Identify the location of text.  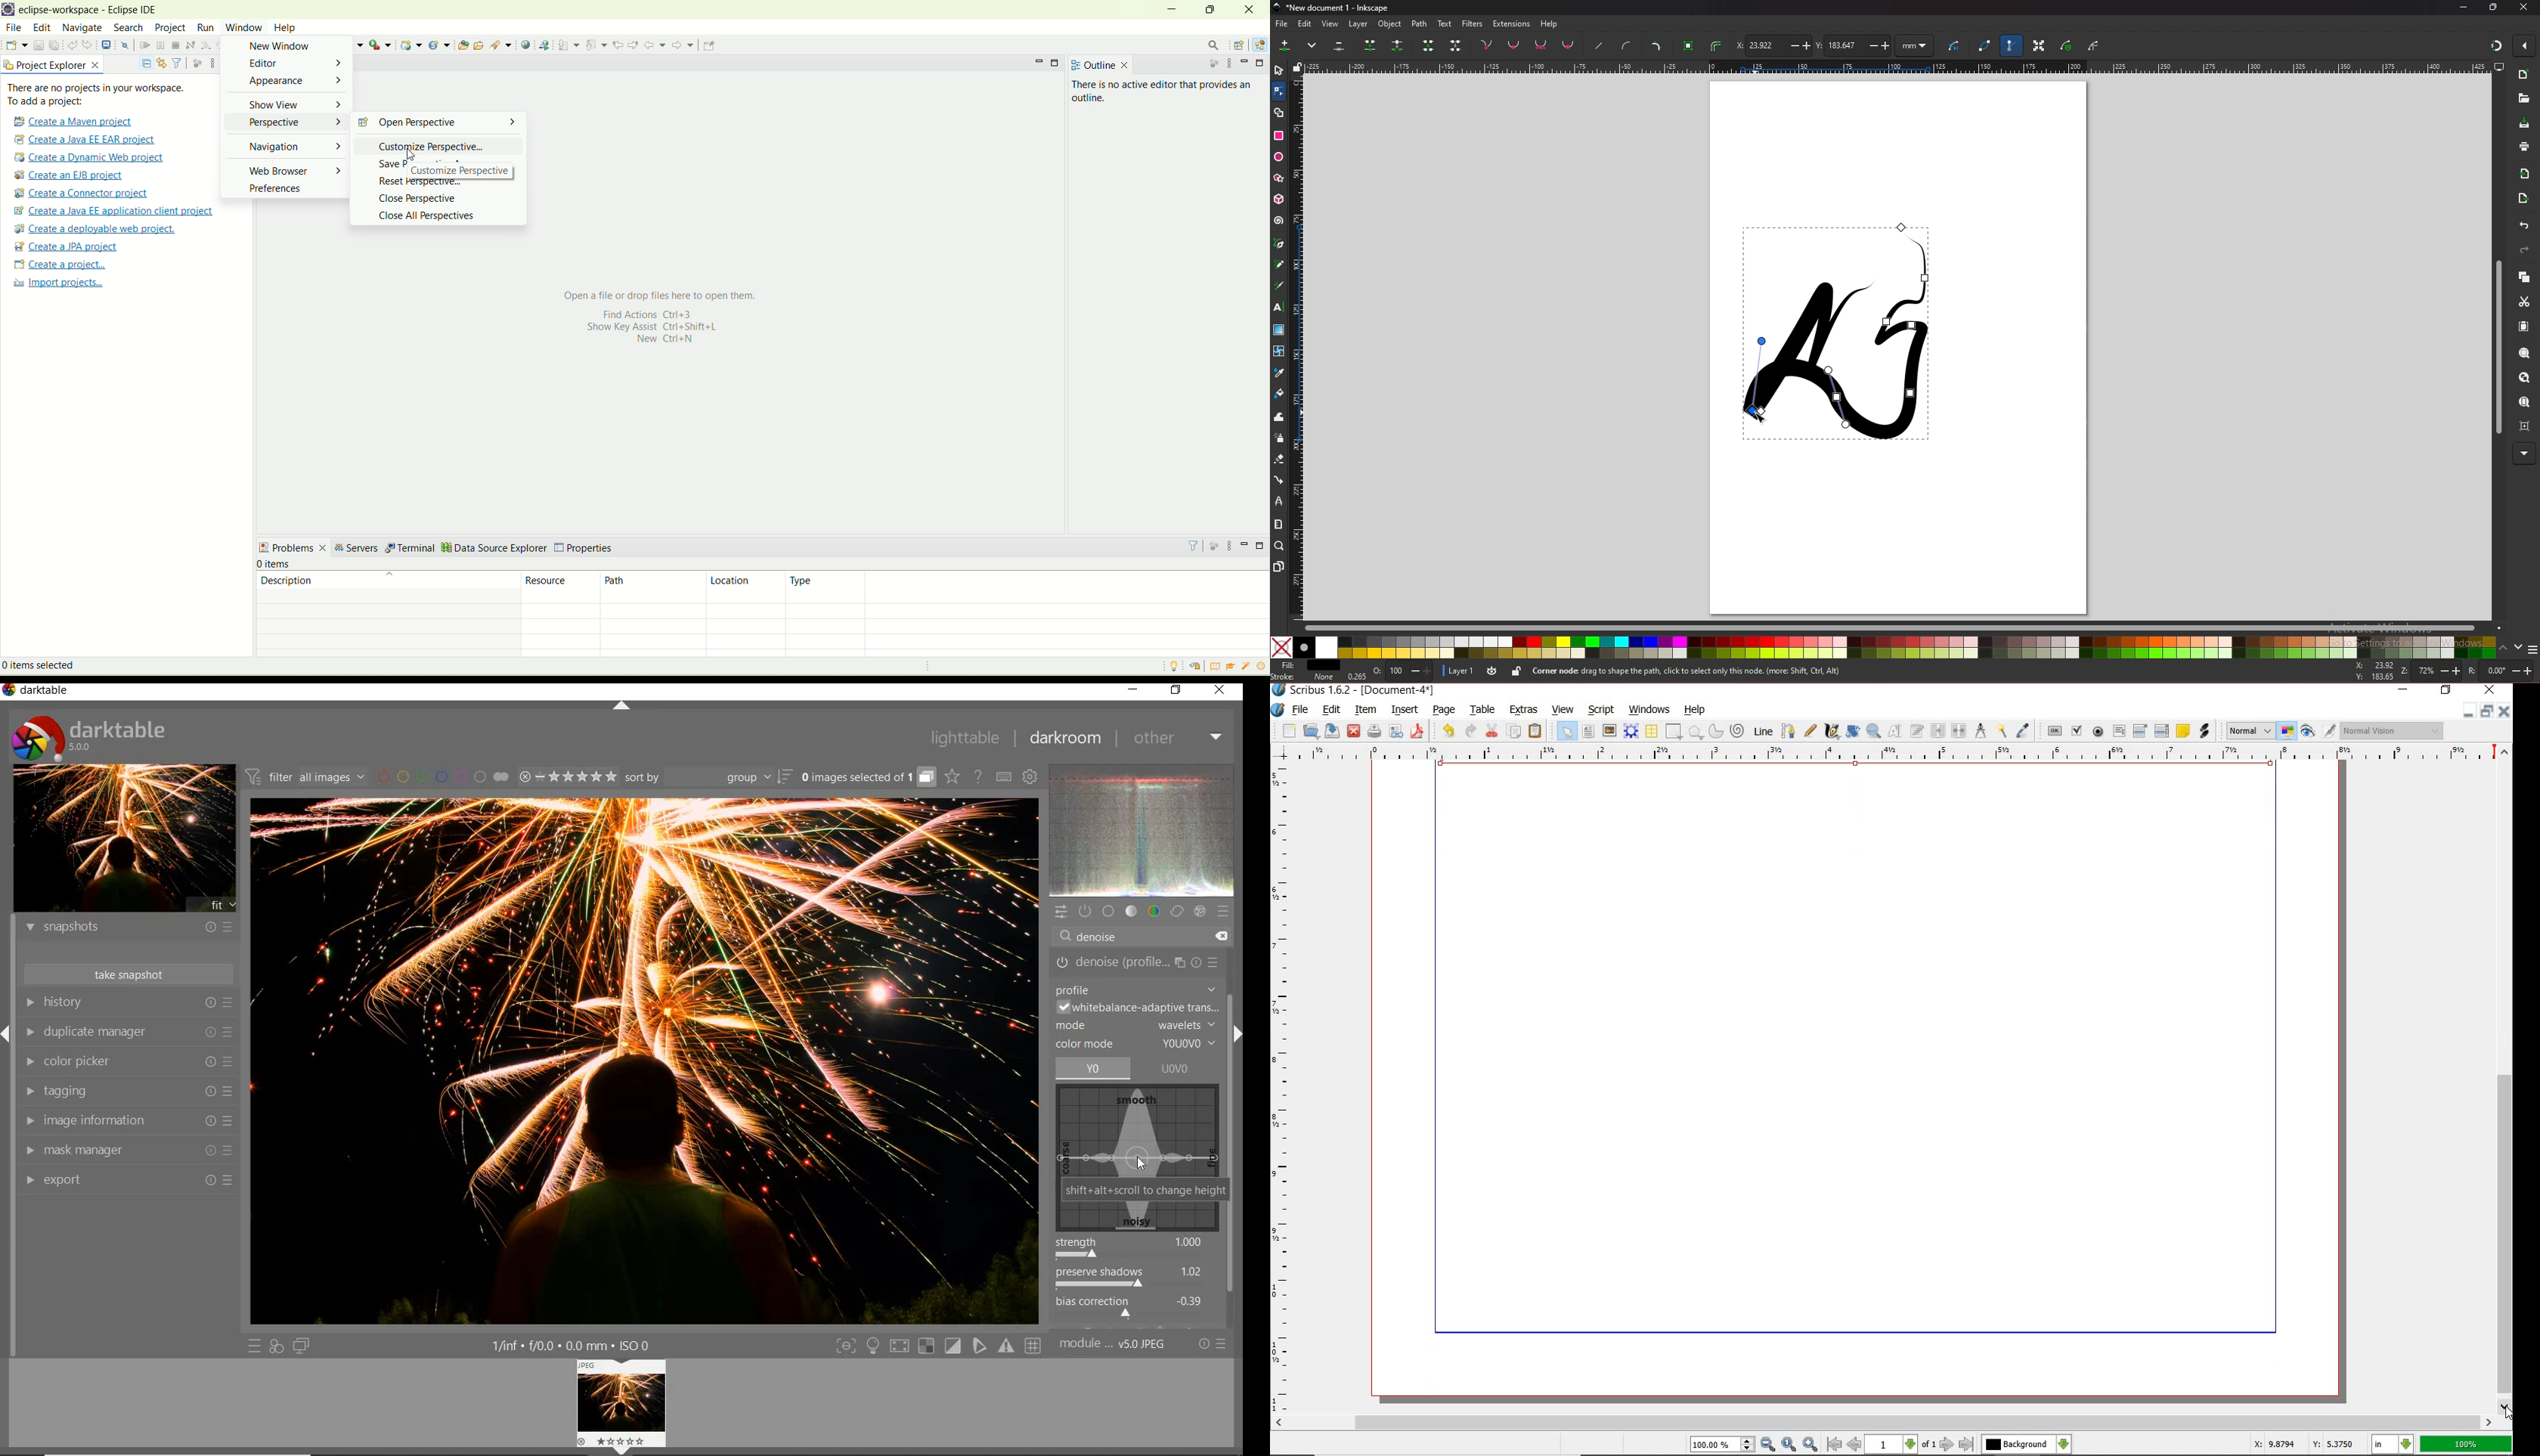
(1279, 307).